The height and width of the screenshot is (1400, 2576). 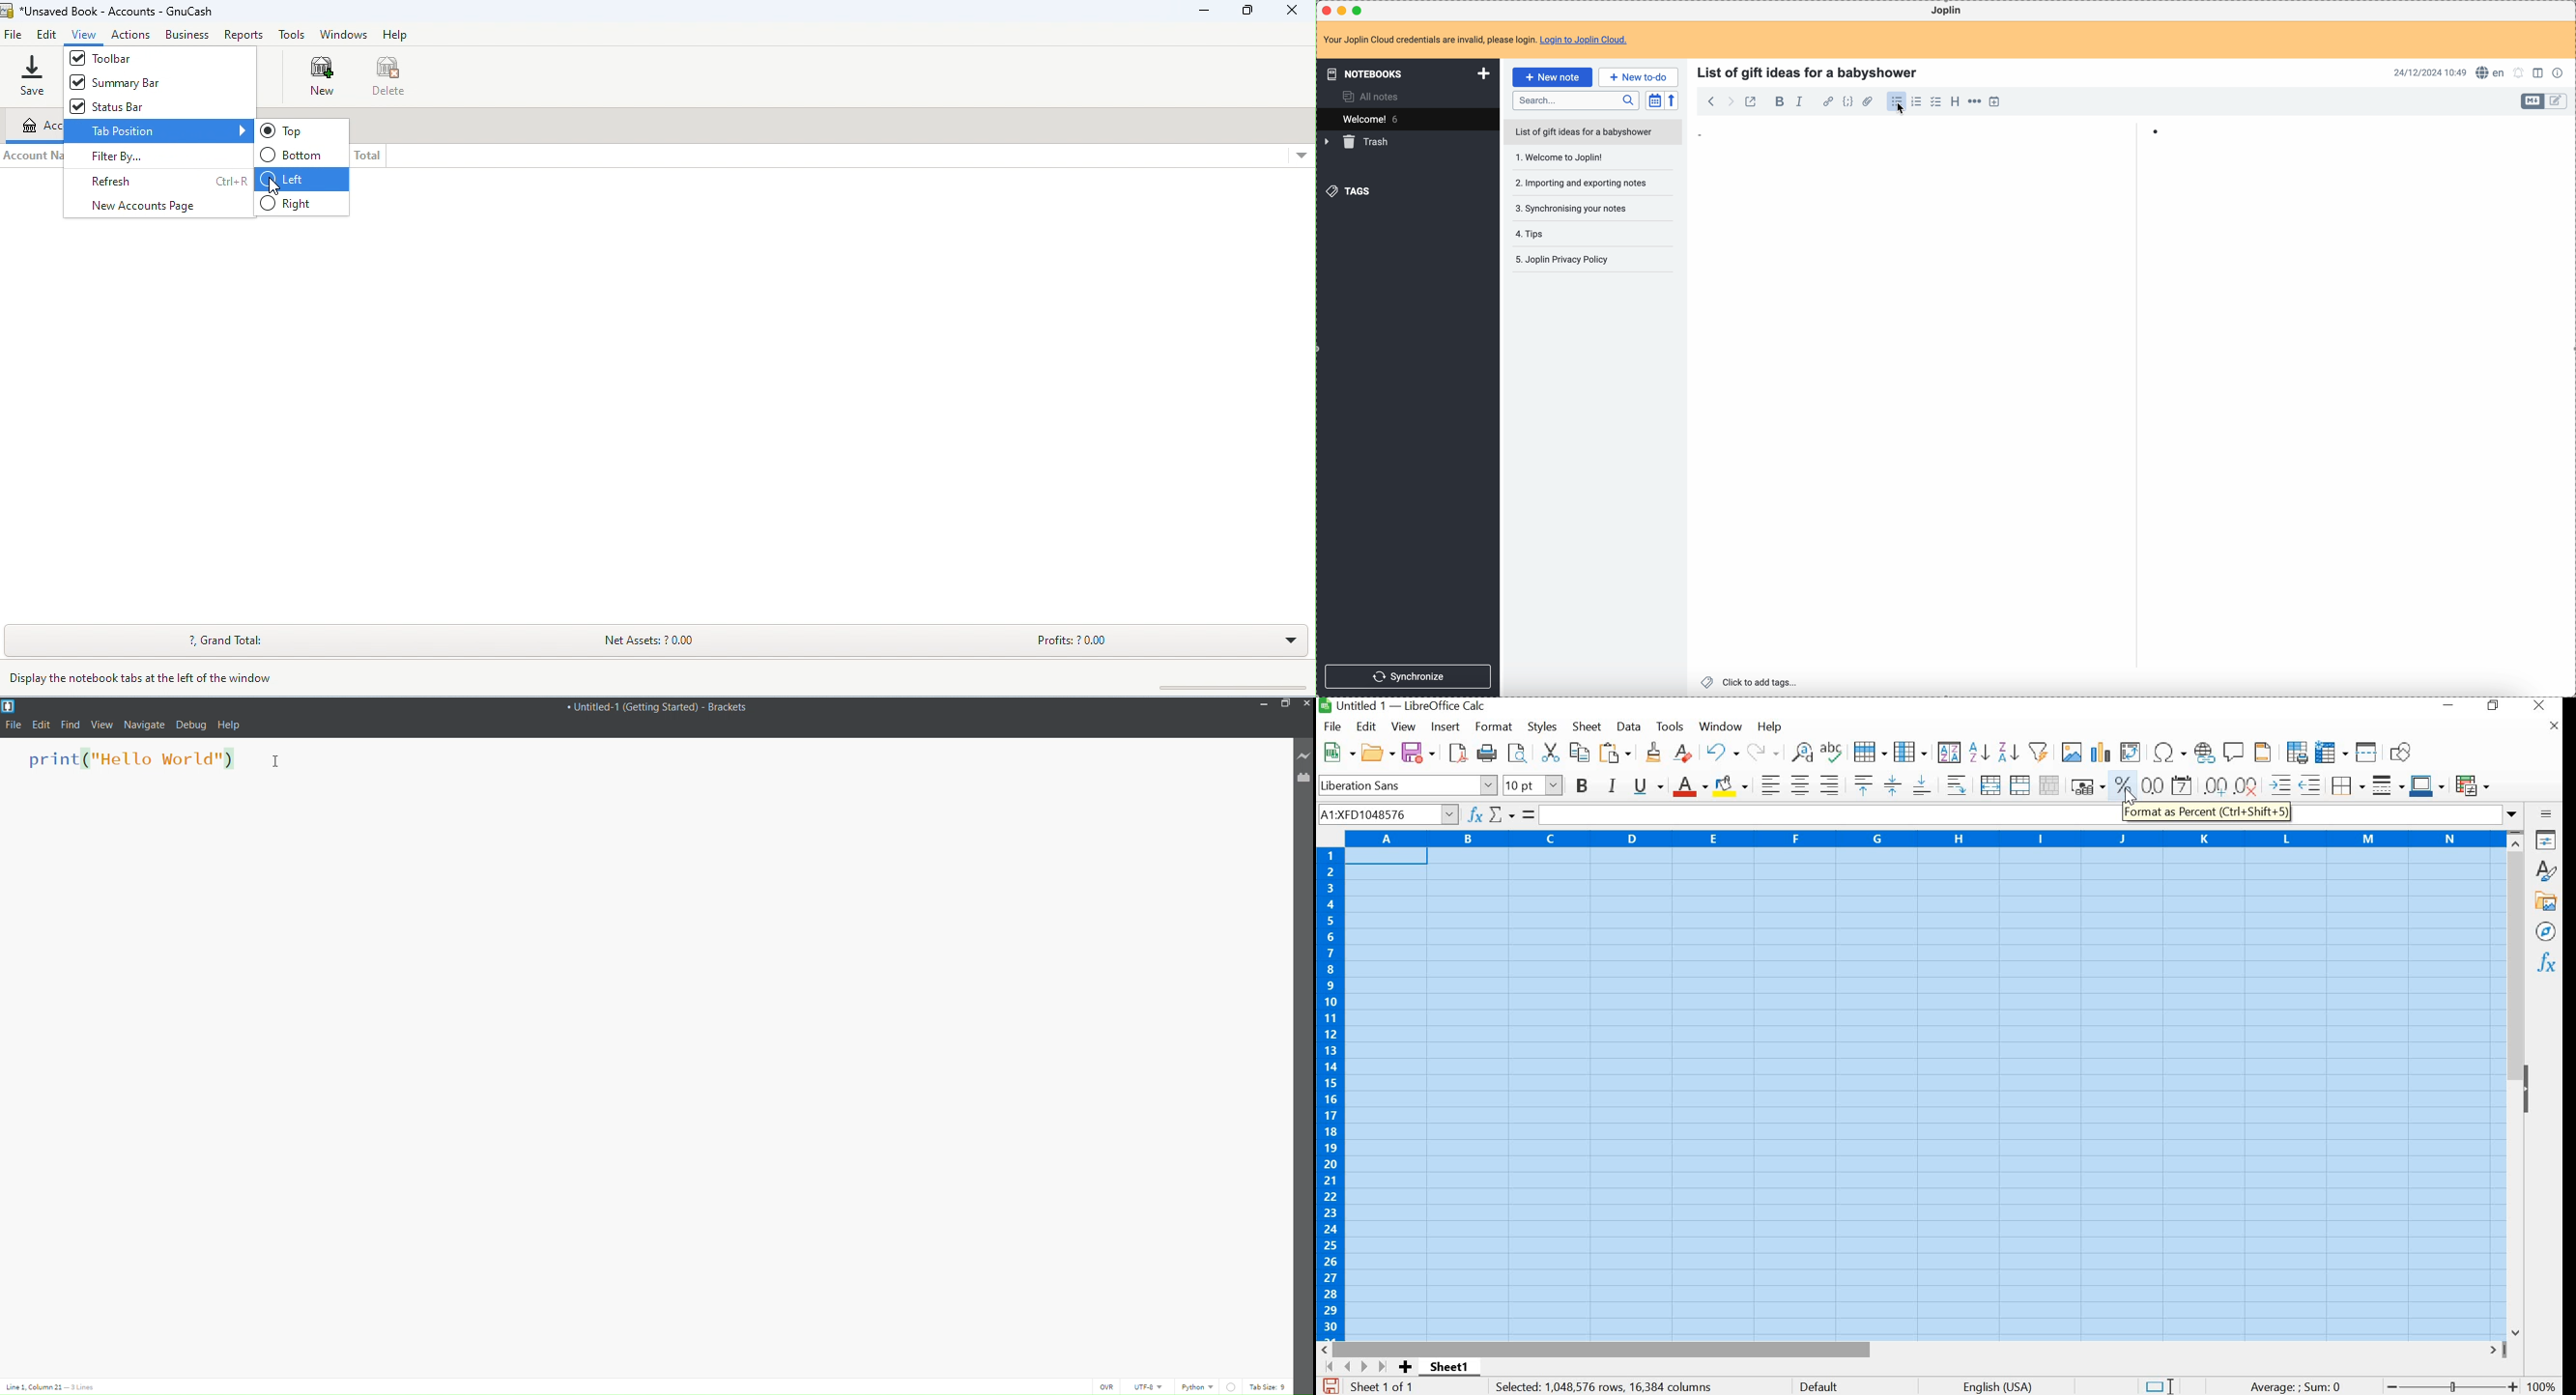 I want to click on grand total, so click(x=219, y=640).